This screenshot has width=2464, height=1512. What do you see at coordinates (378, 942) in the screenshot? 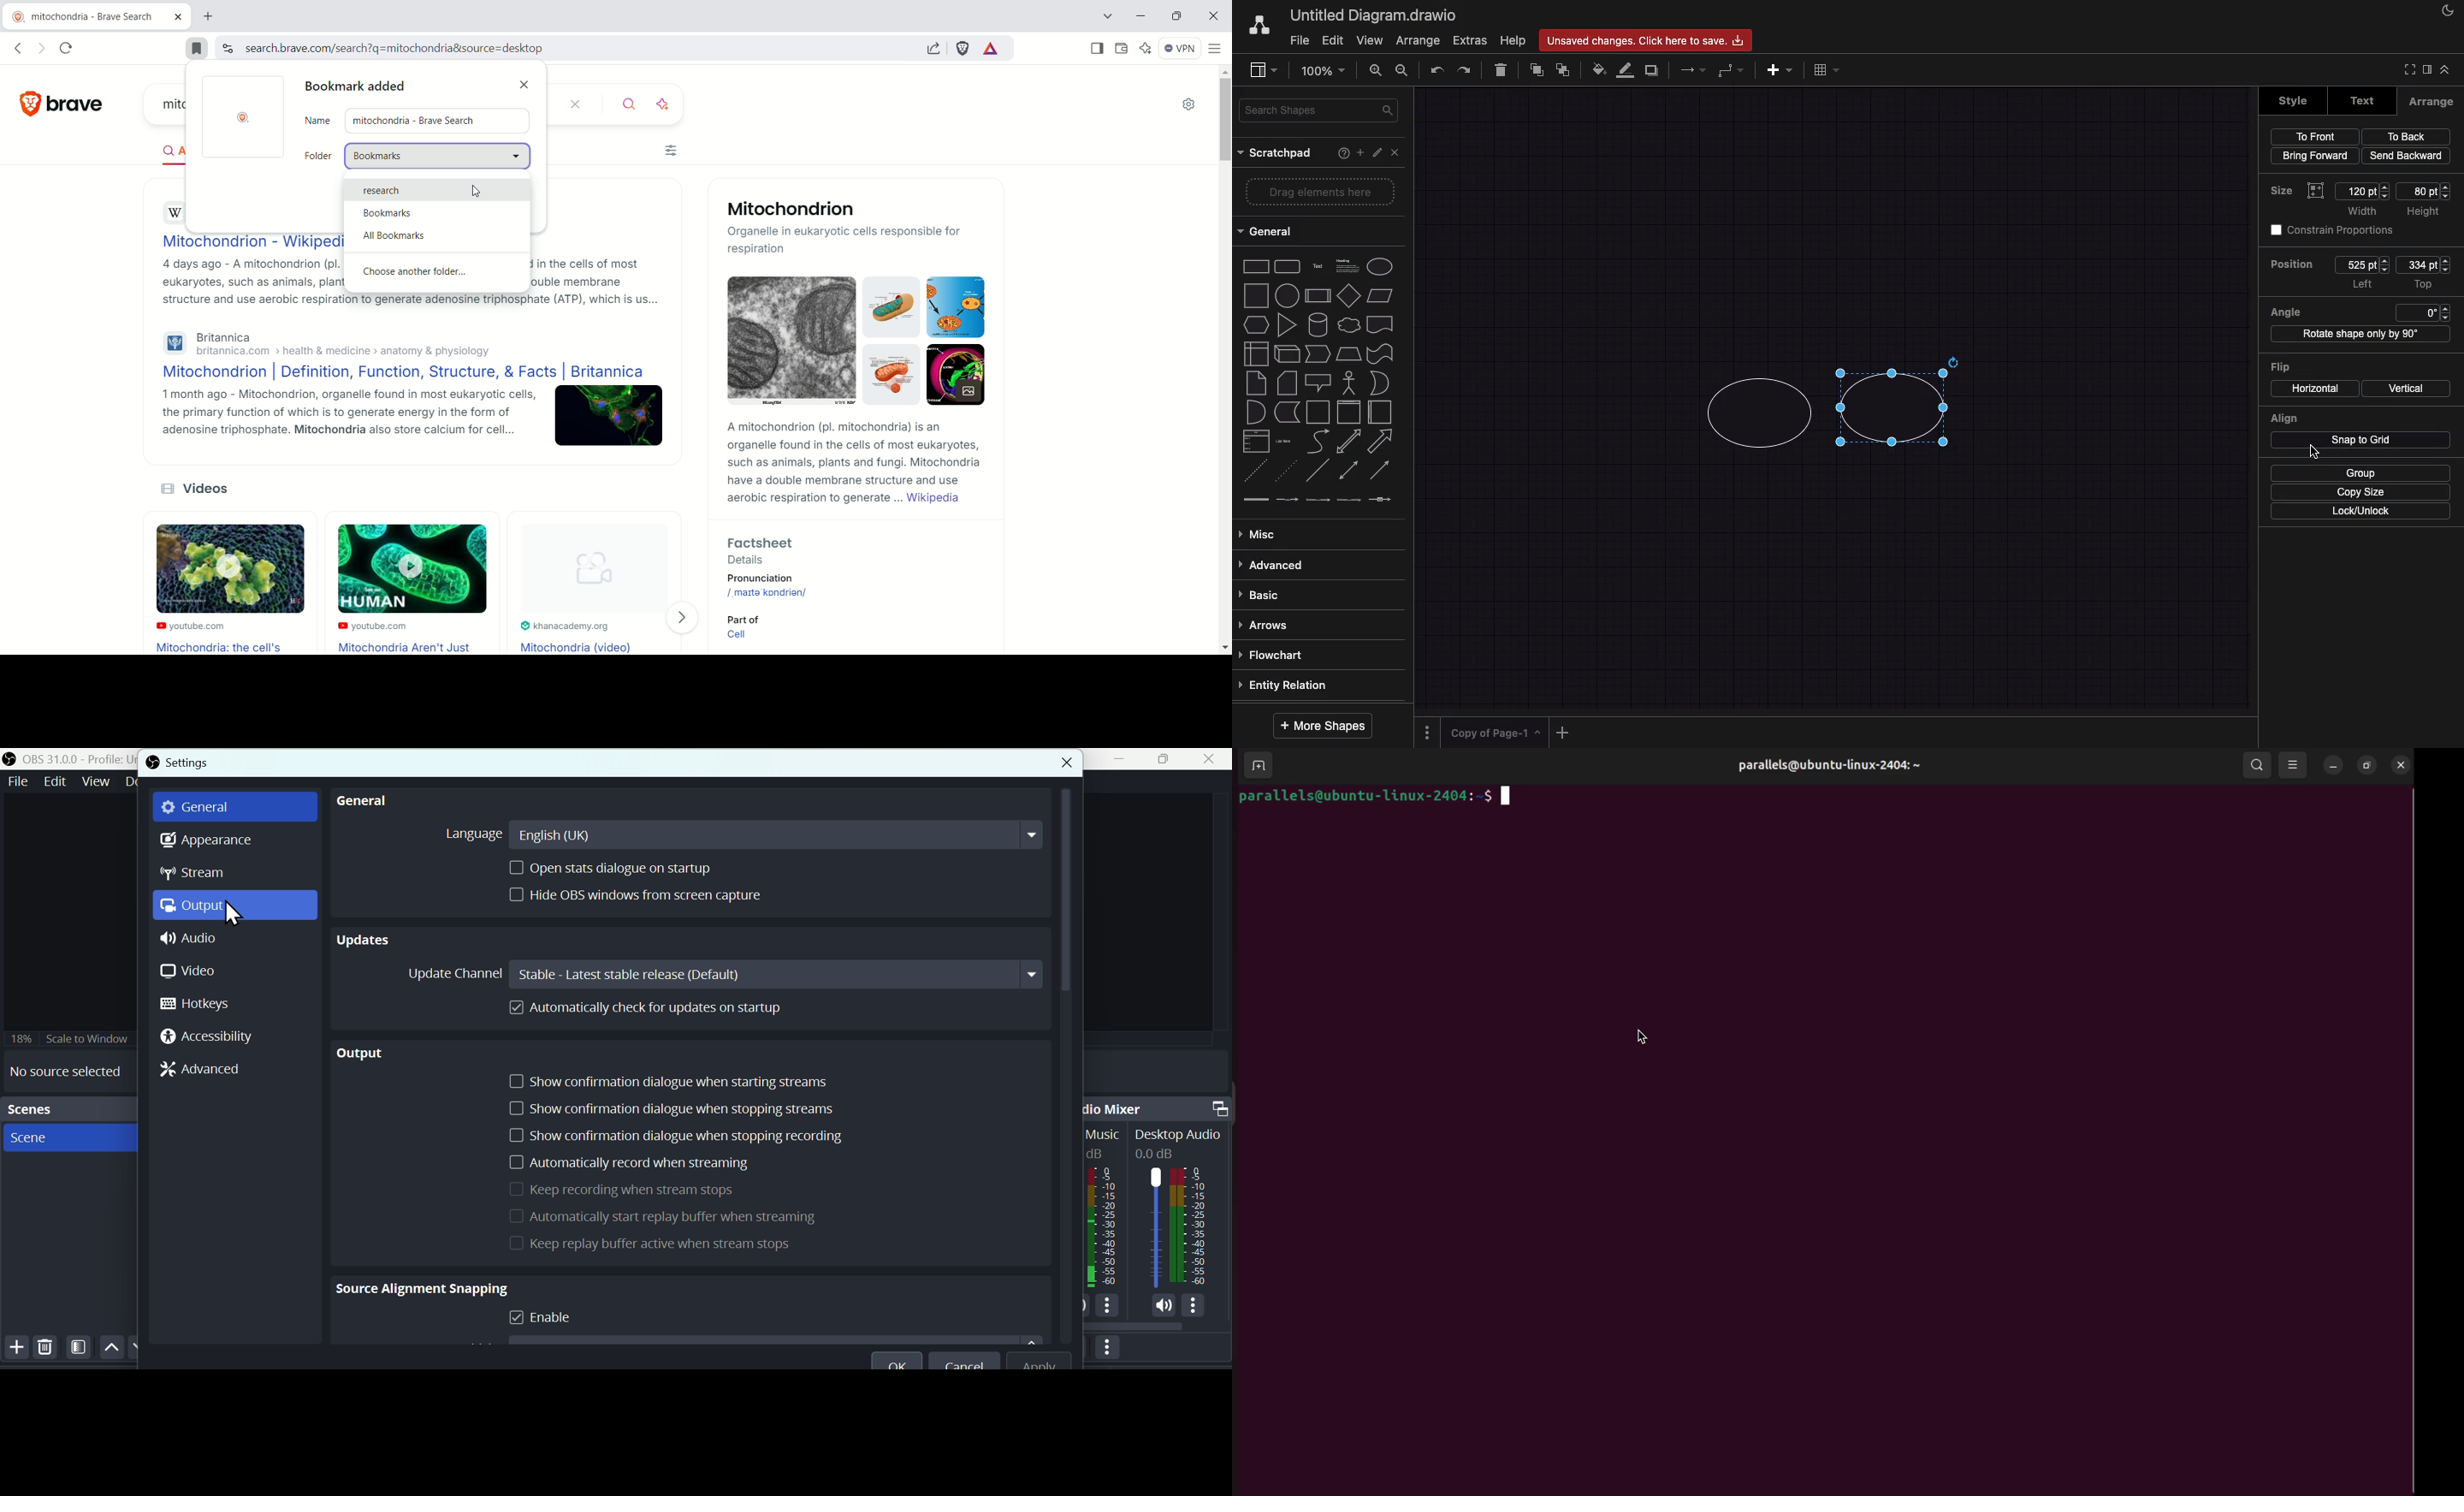
I see `Updates` at bounding box center [378, 942].